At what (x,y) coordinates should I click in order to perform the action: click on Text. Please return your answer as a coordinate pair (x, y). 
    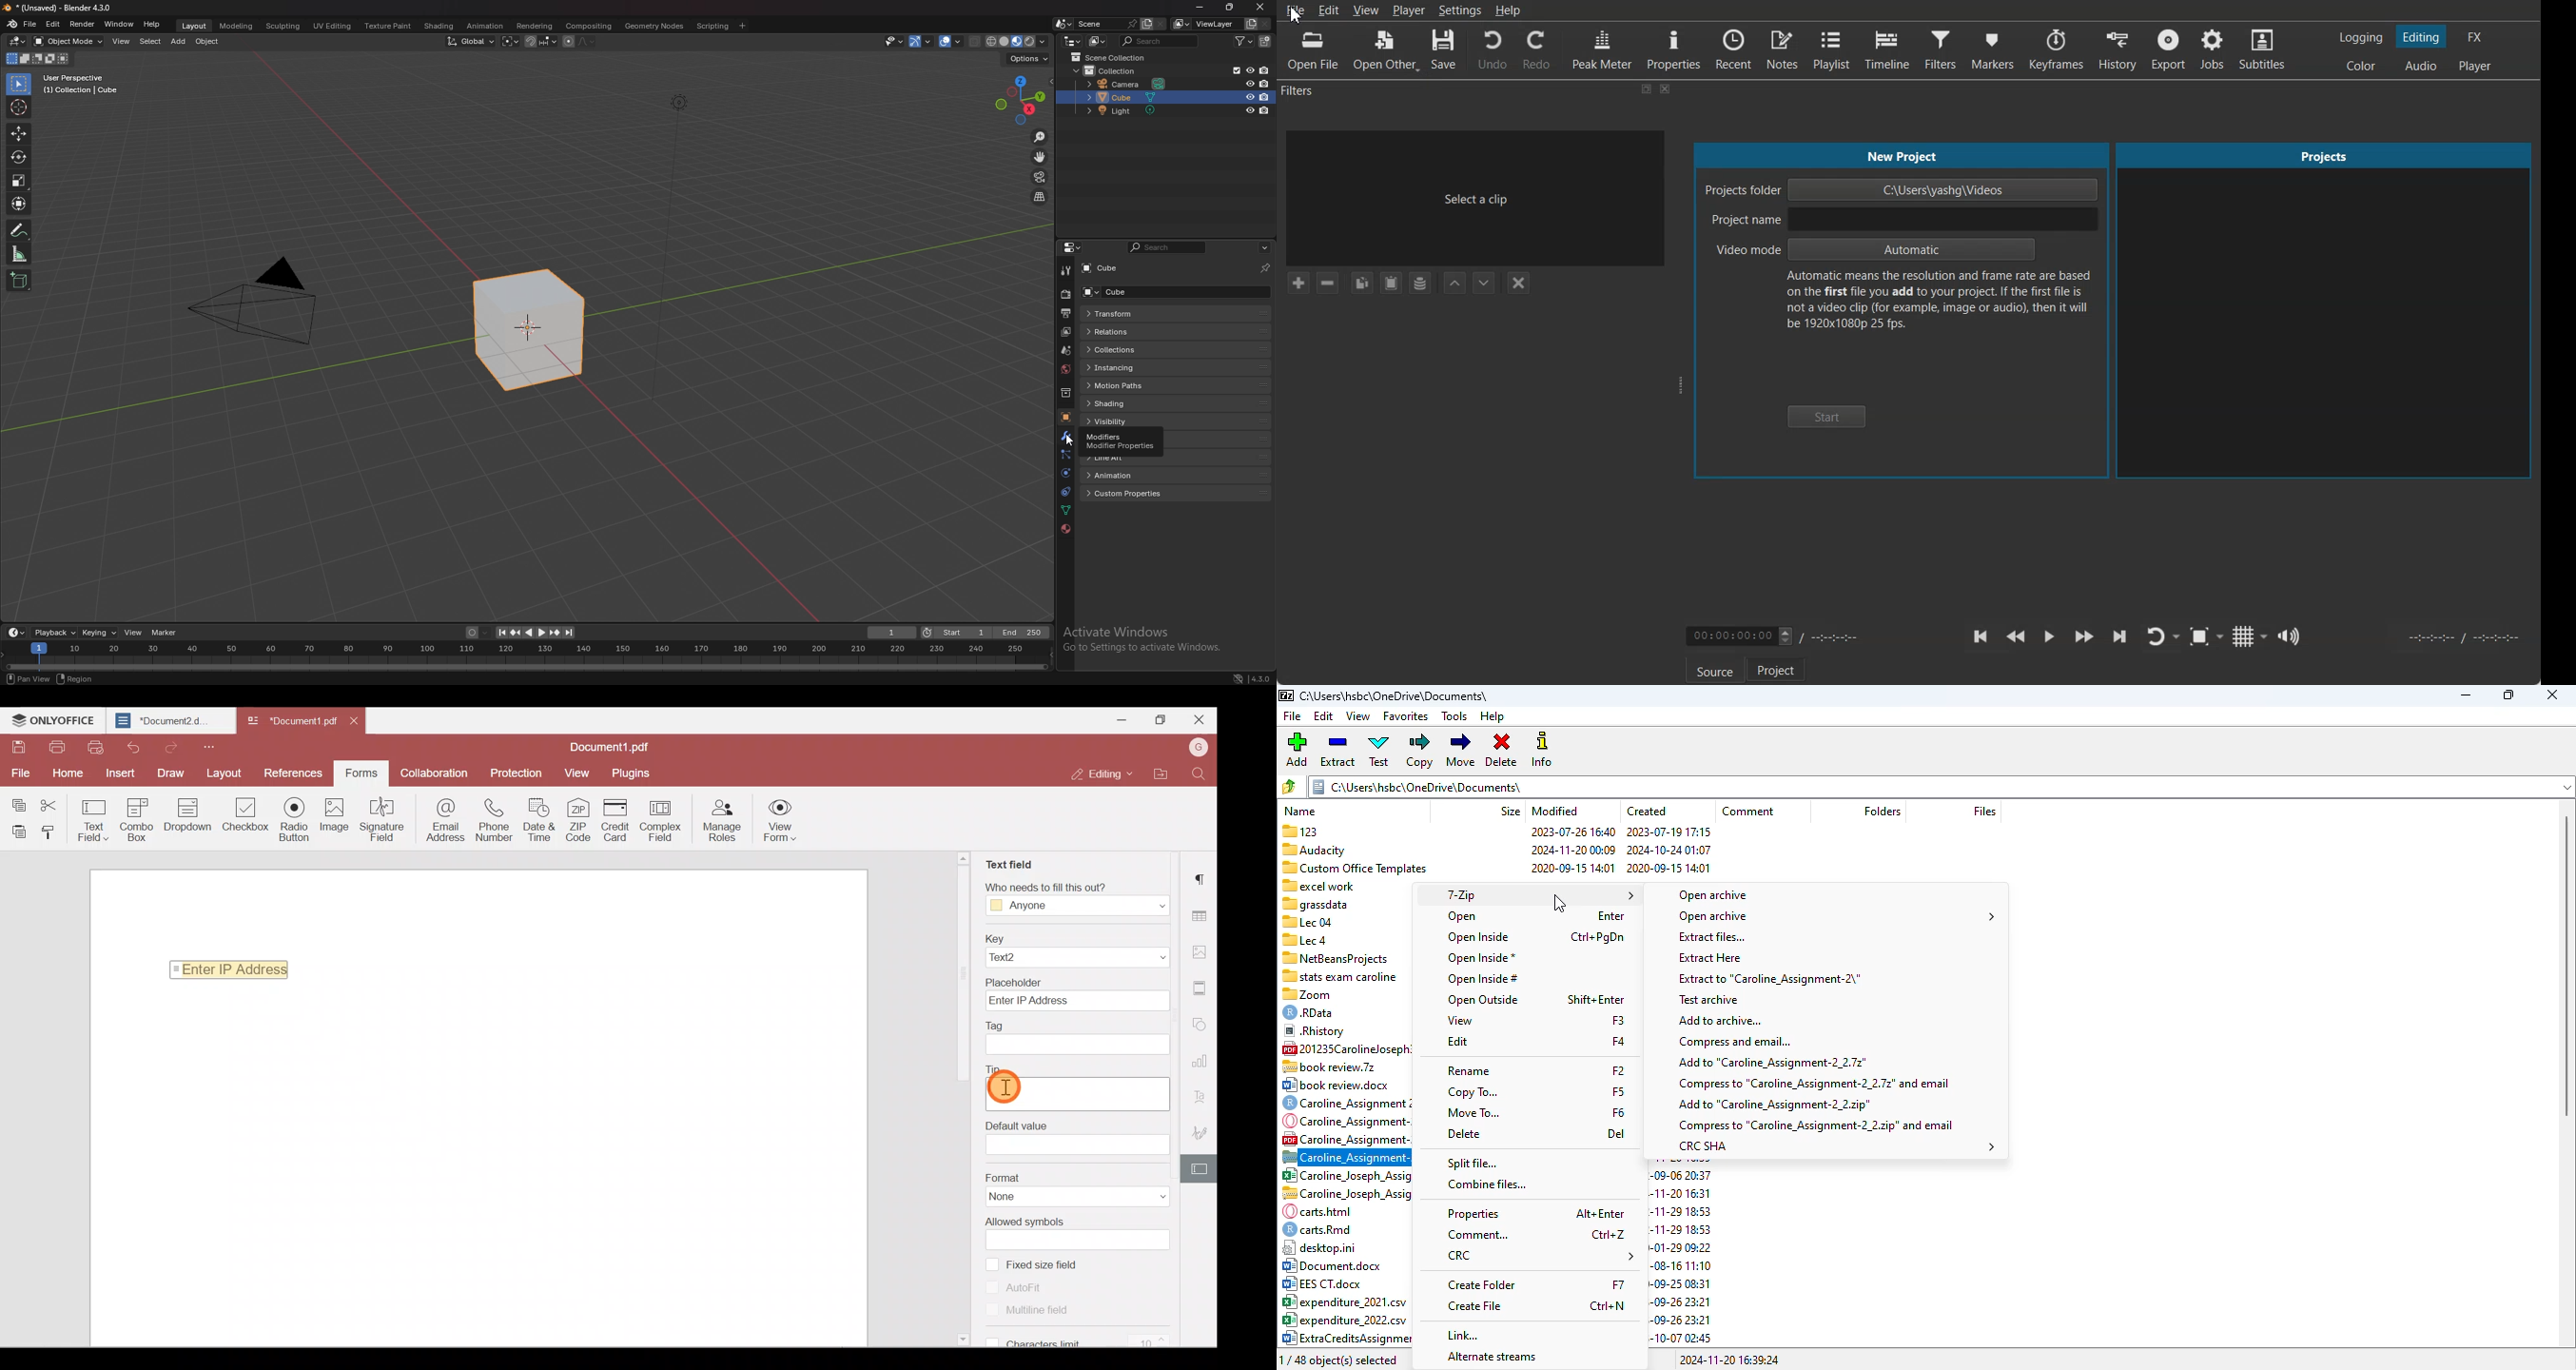
    Looking at the image, I should click on (1937, 299).